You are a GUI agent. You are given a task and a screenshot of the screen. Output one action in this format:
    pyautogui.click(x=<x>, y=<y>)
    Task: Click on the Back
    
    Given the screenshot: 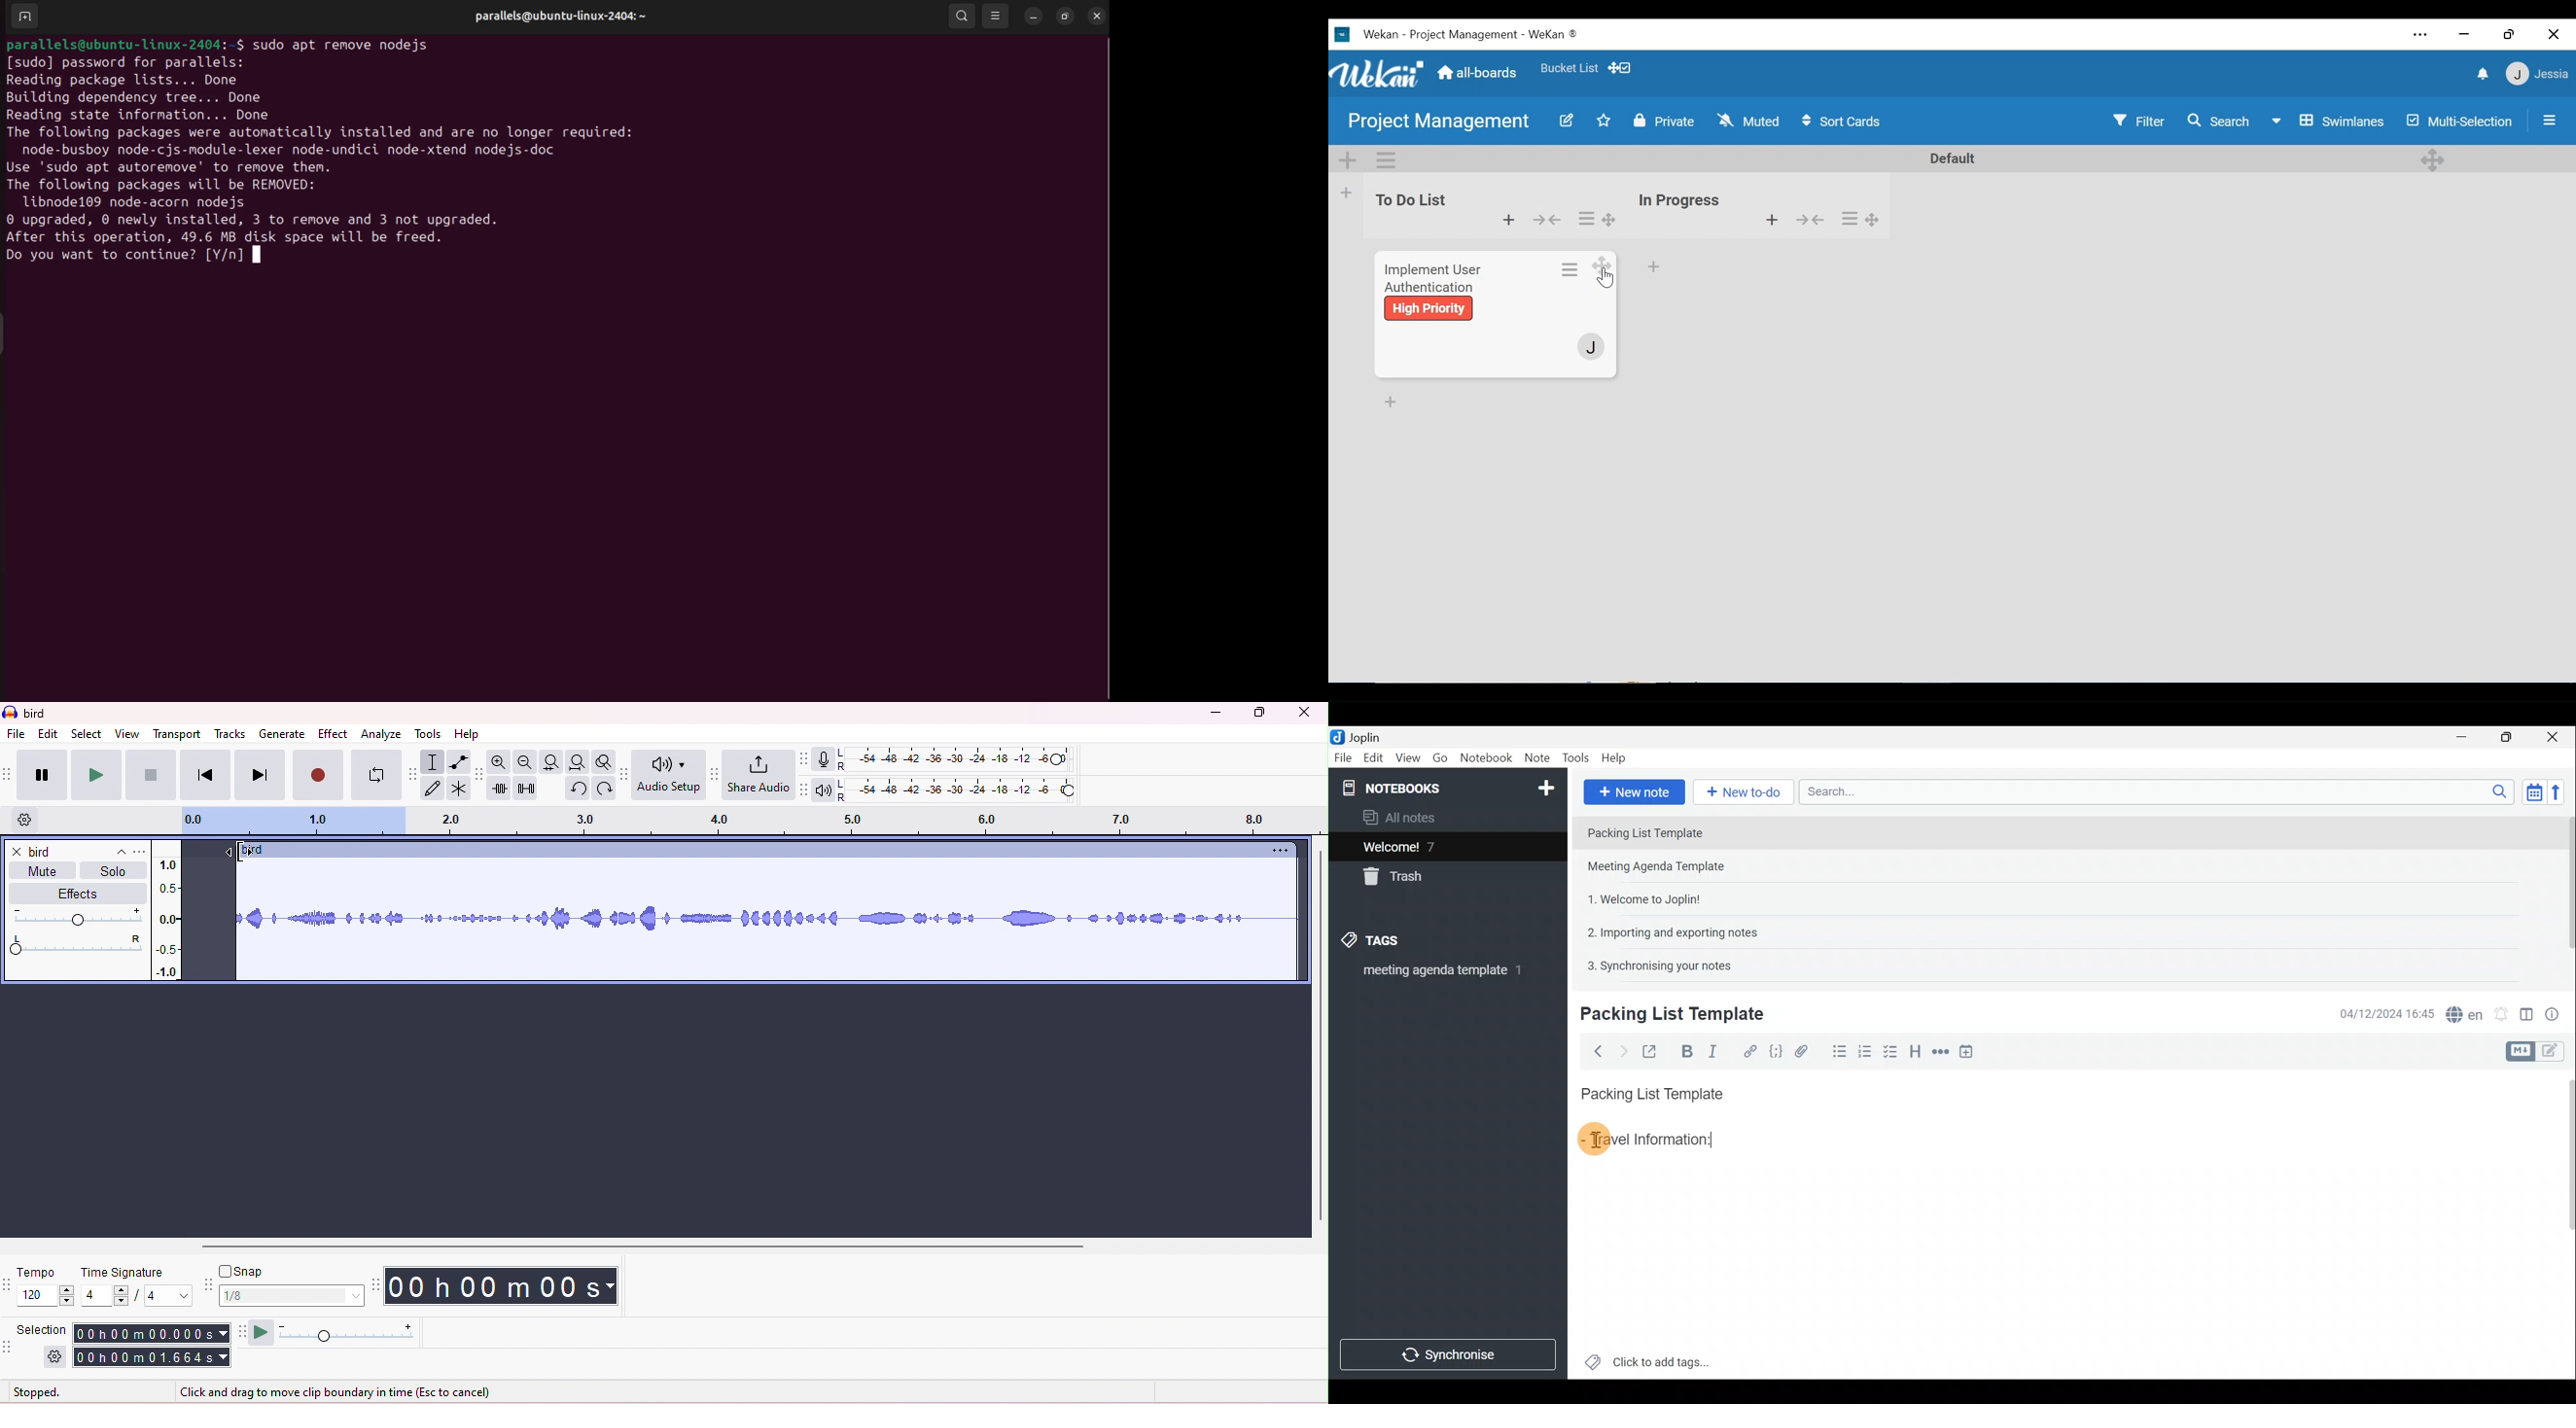 What is the action you would take?
    pyautogui.click(x=1596, y=1051)
    